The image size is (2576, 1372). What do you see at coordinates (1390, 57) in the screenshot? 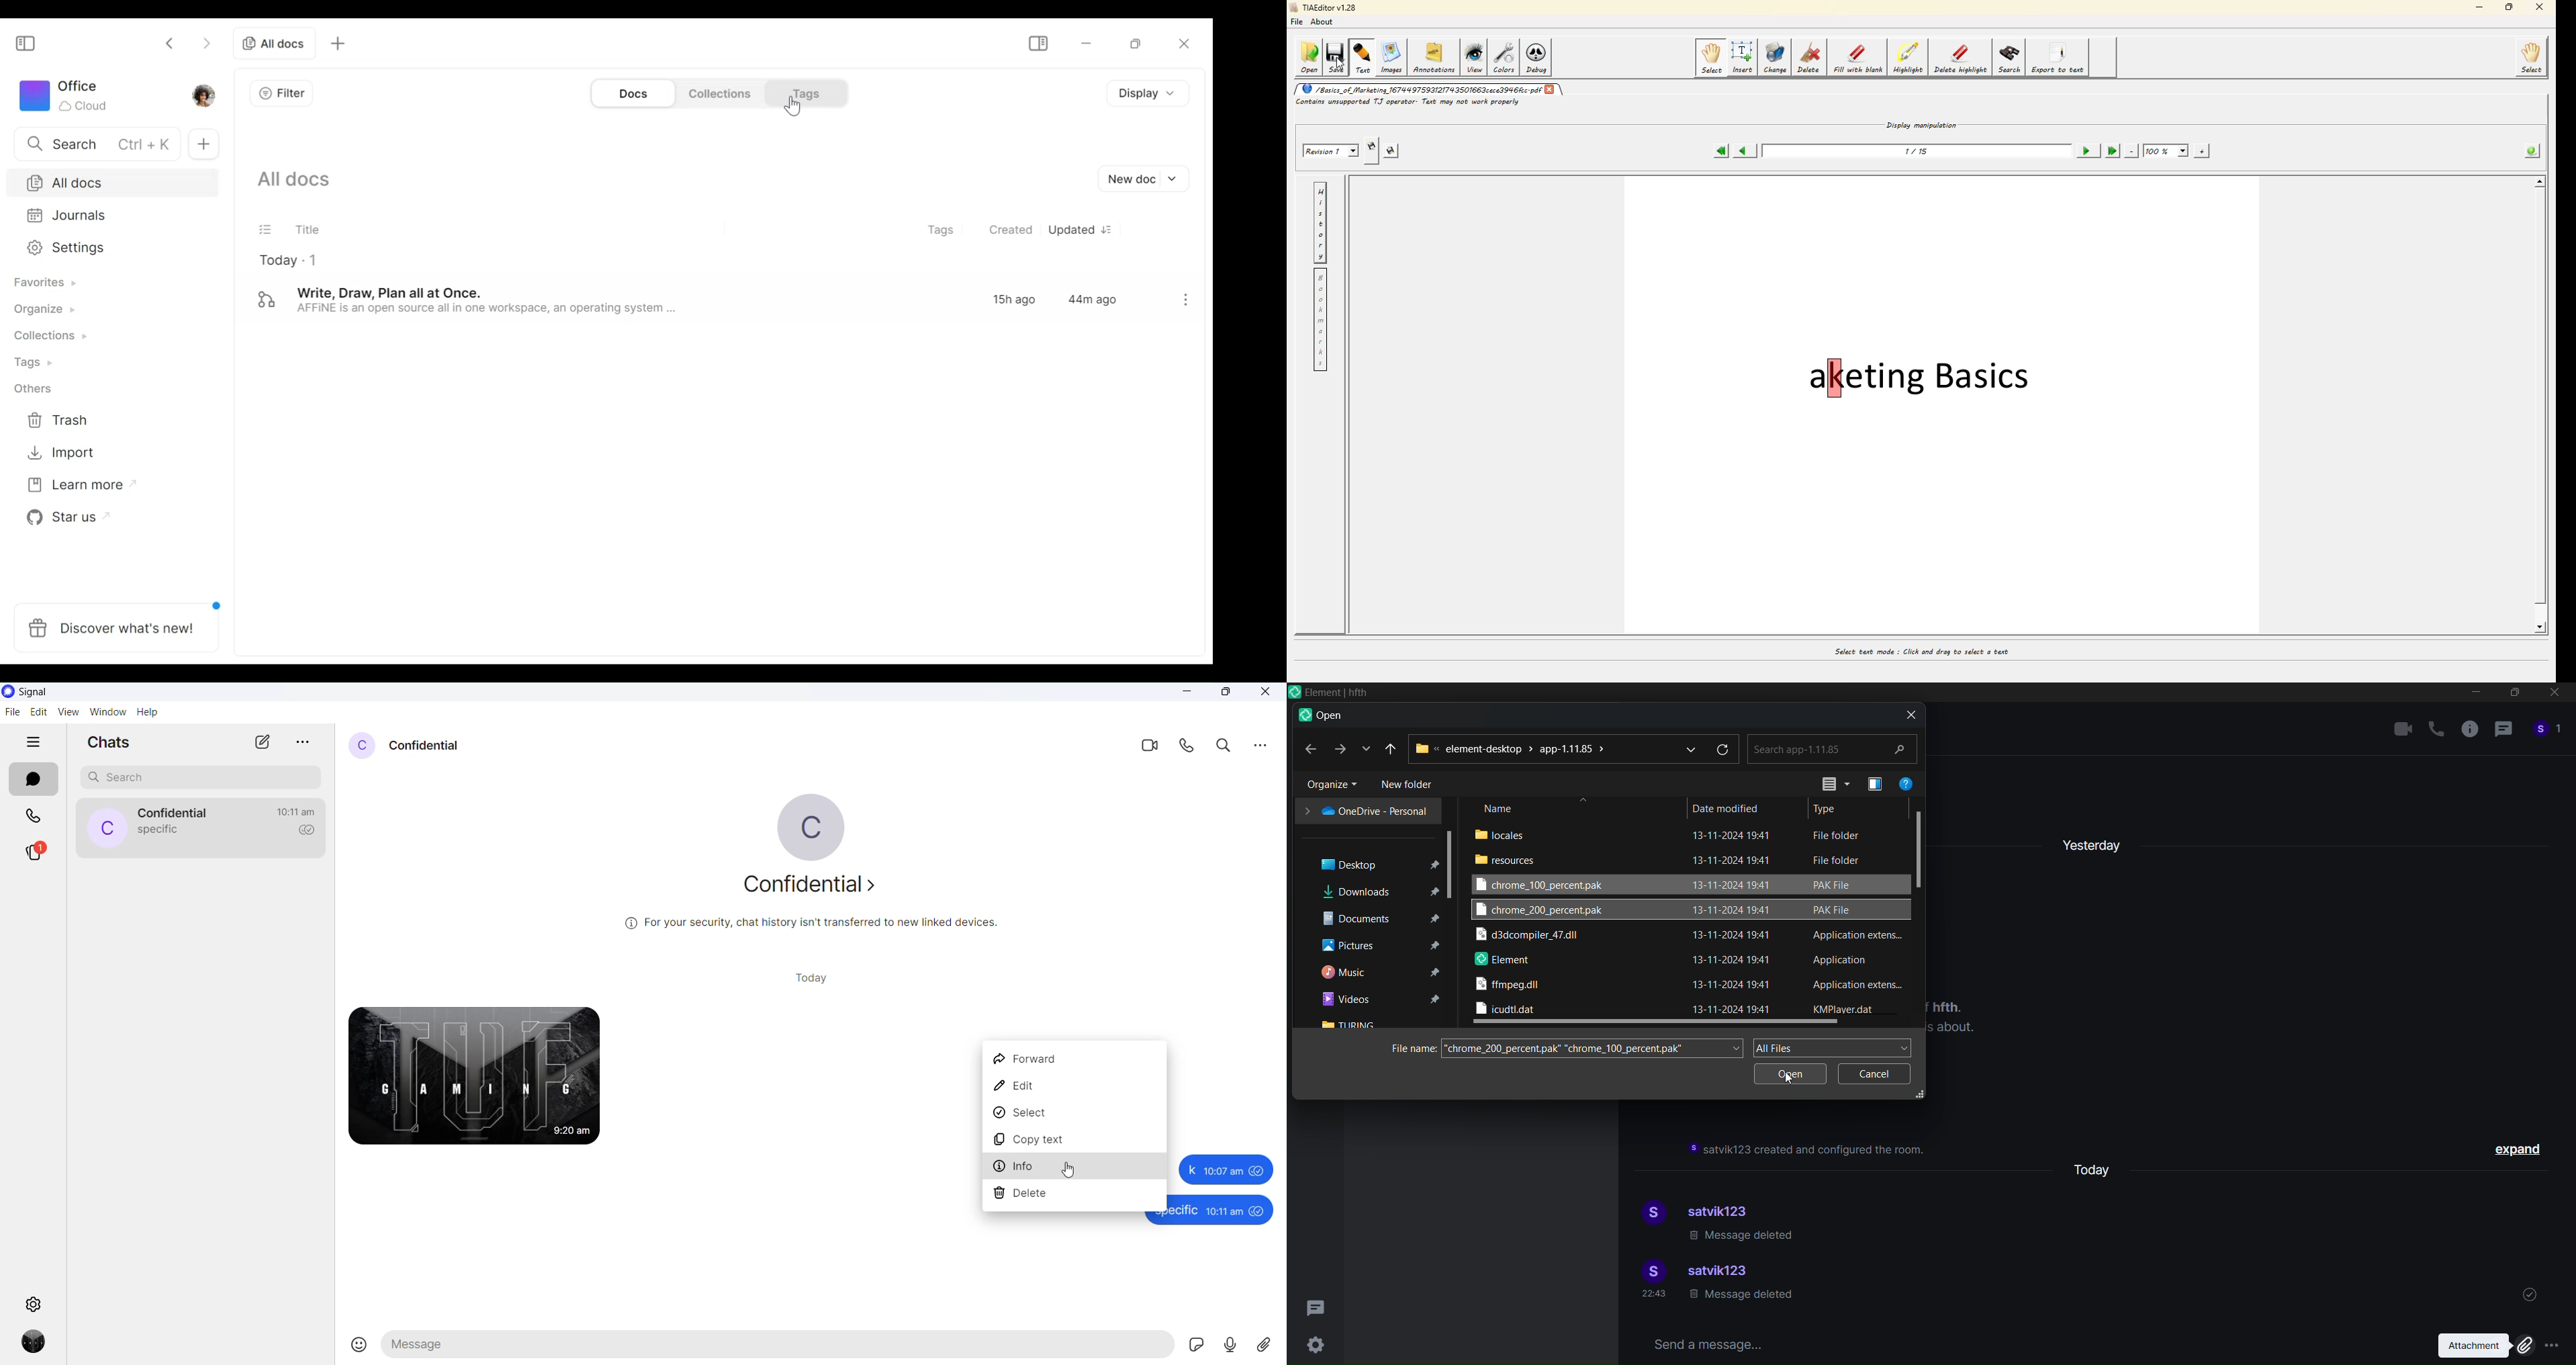
I see `images` at bounding box center [1390, 57].